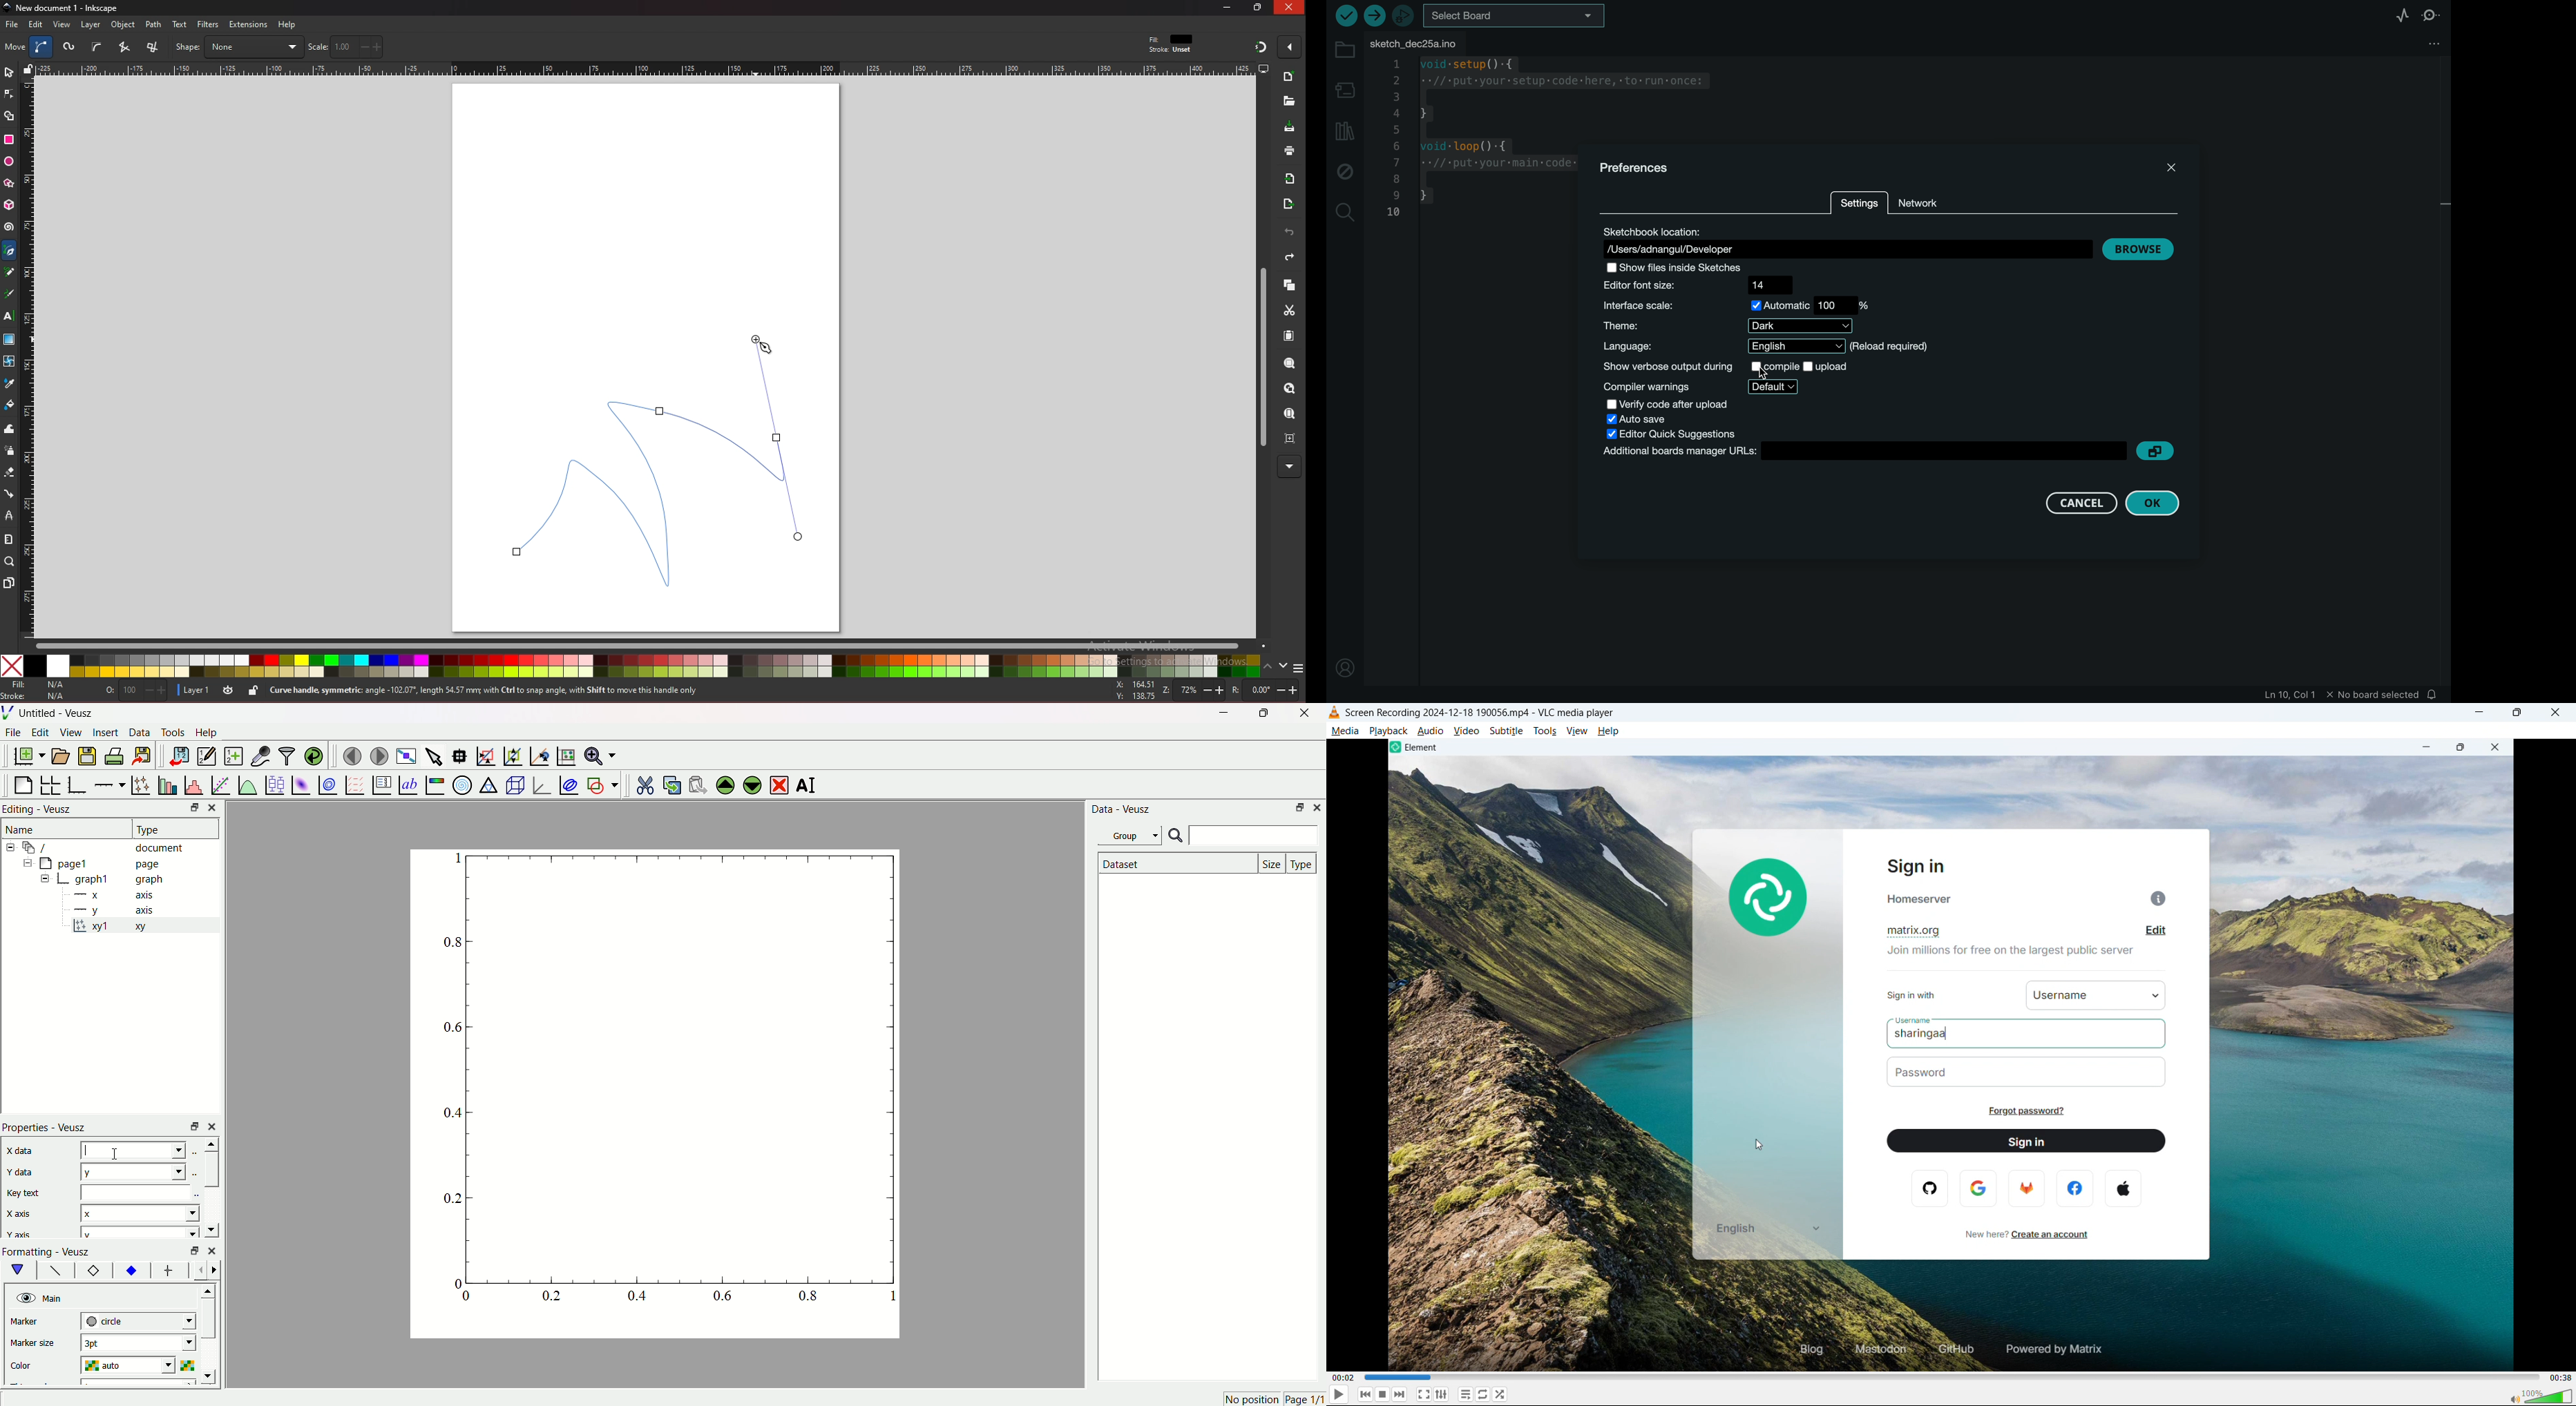  What do you see at coordinates (380, 754) in the screenshot?
I see `move to next page` at bounding box center [380, 754].